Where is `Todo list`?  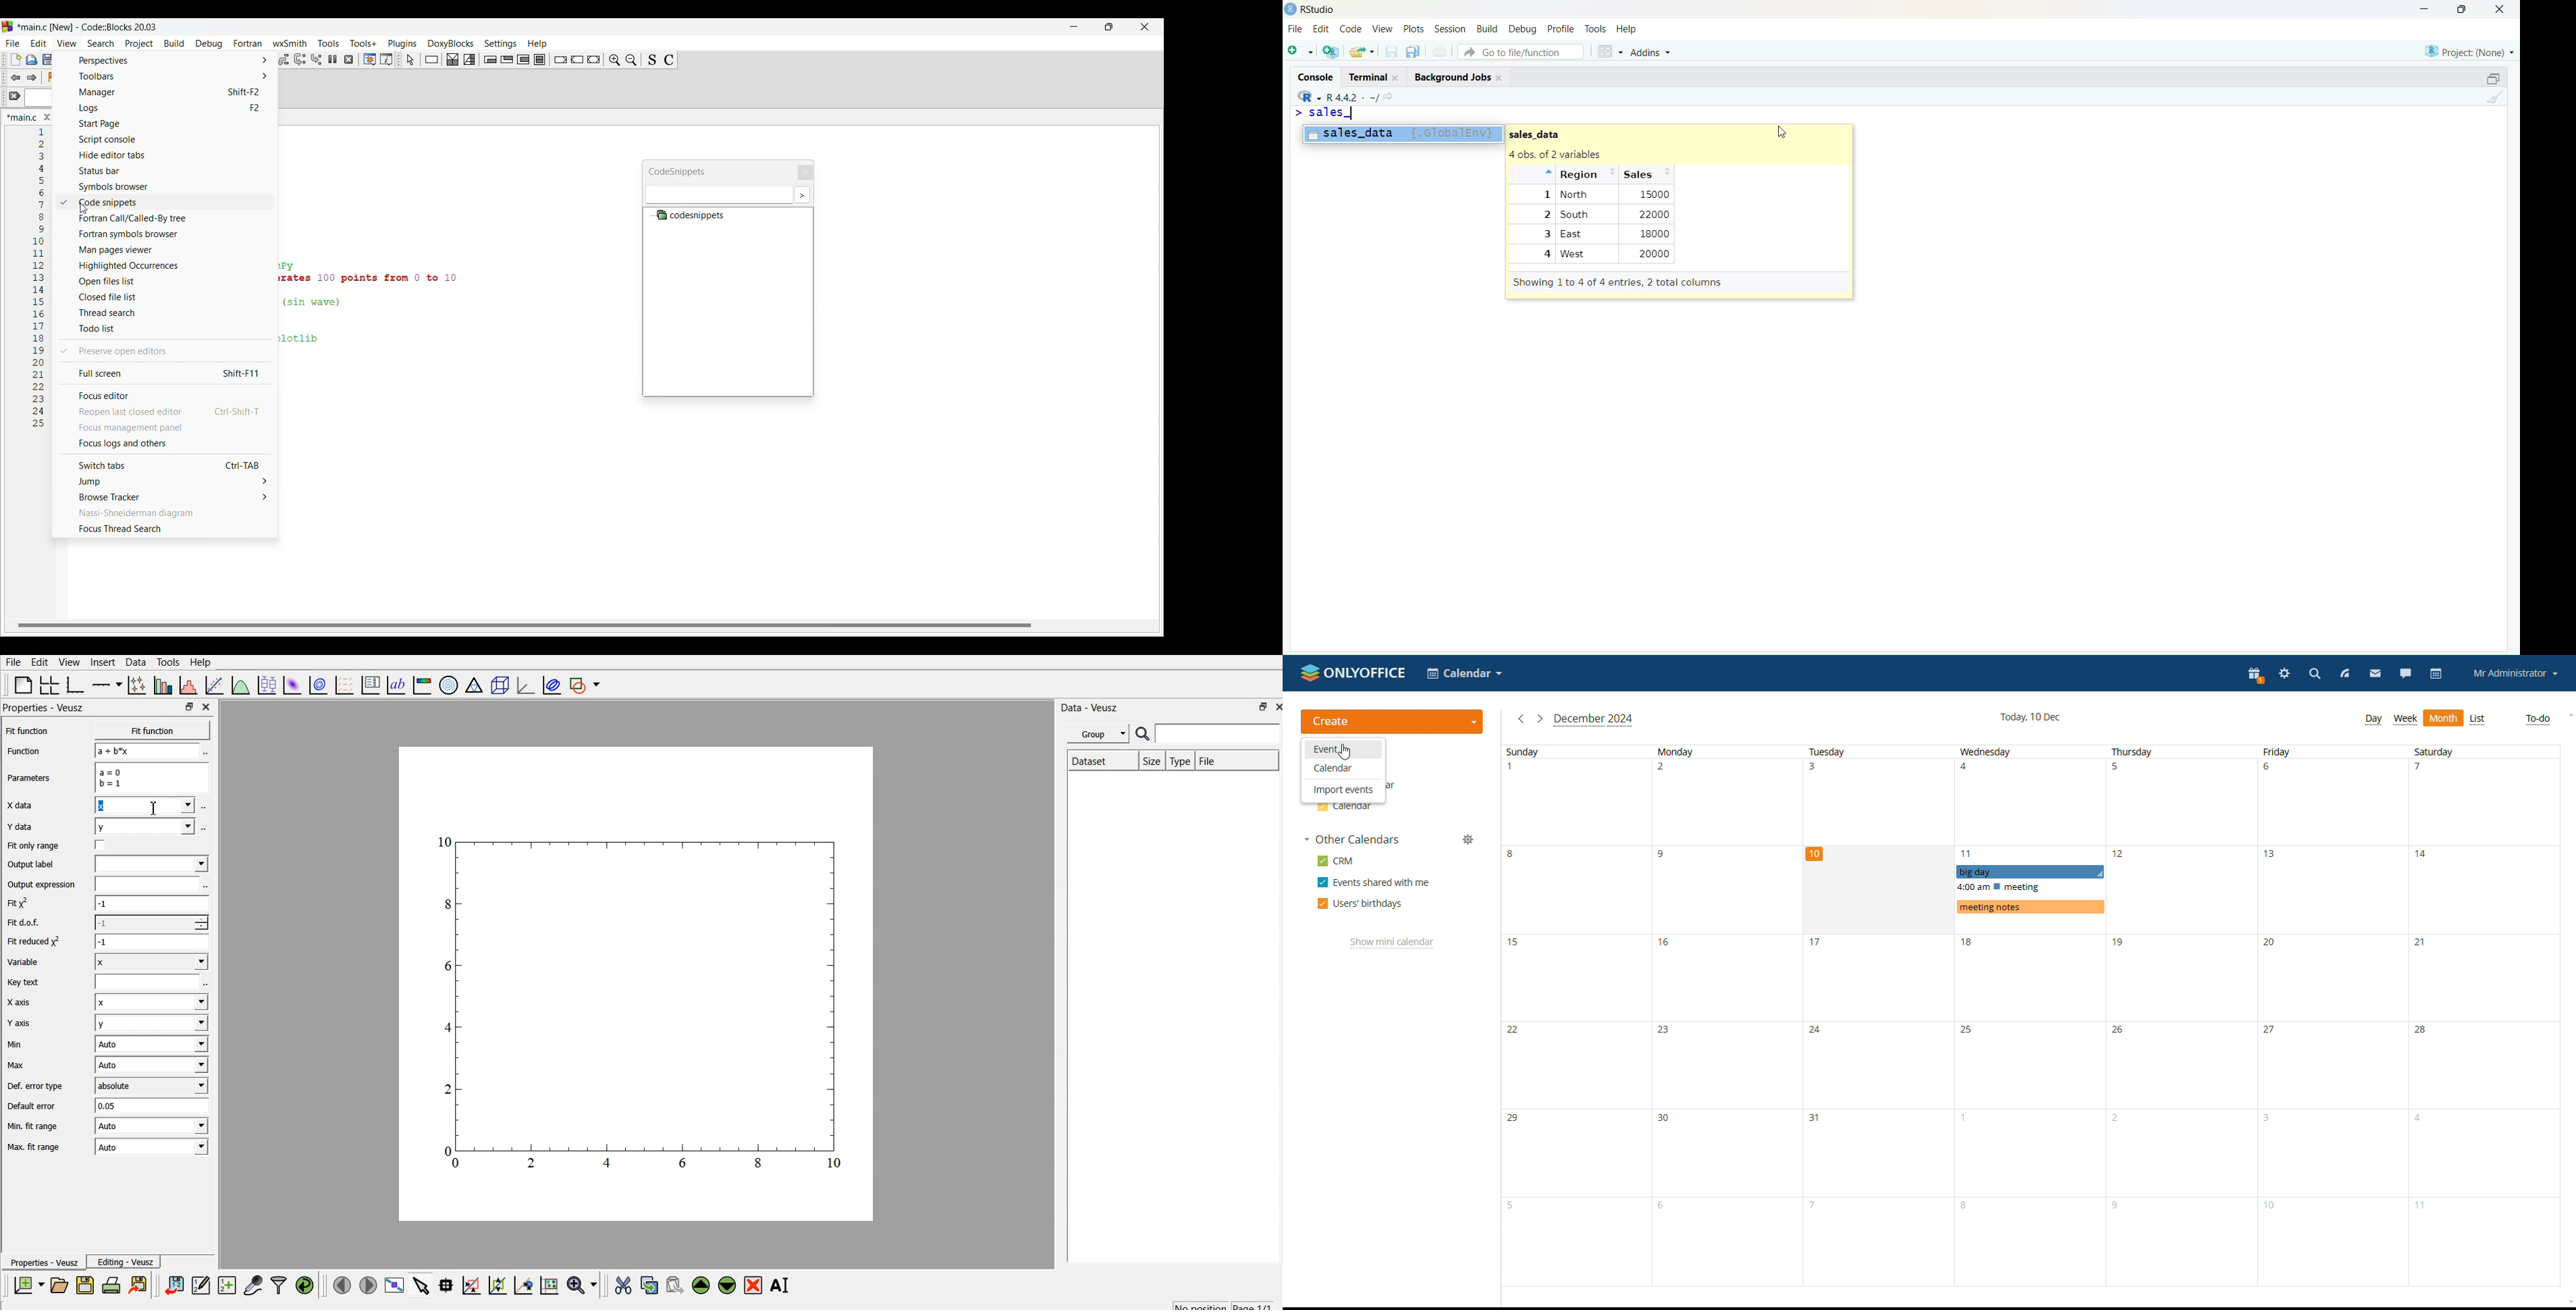 Todo list is located at coordinates (175, 328).